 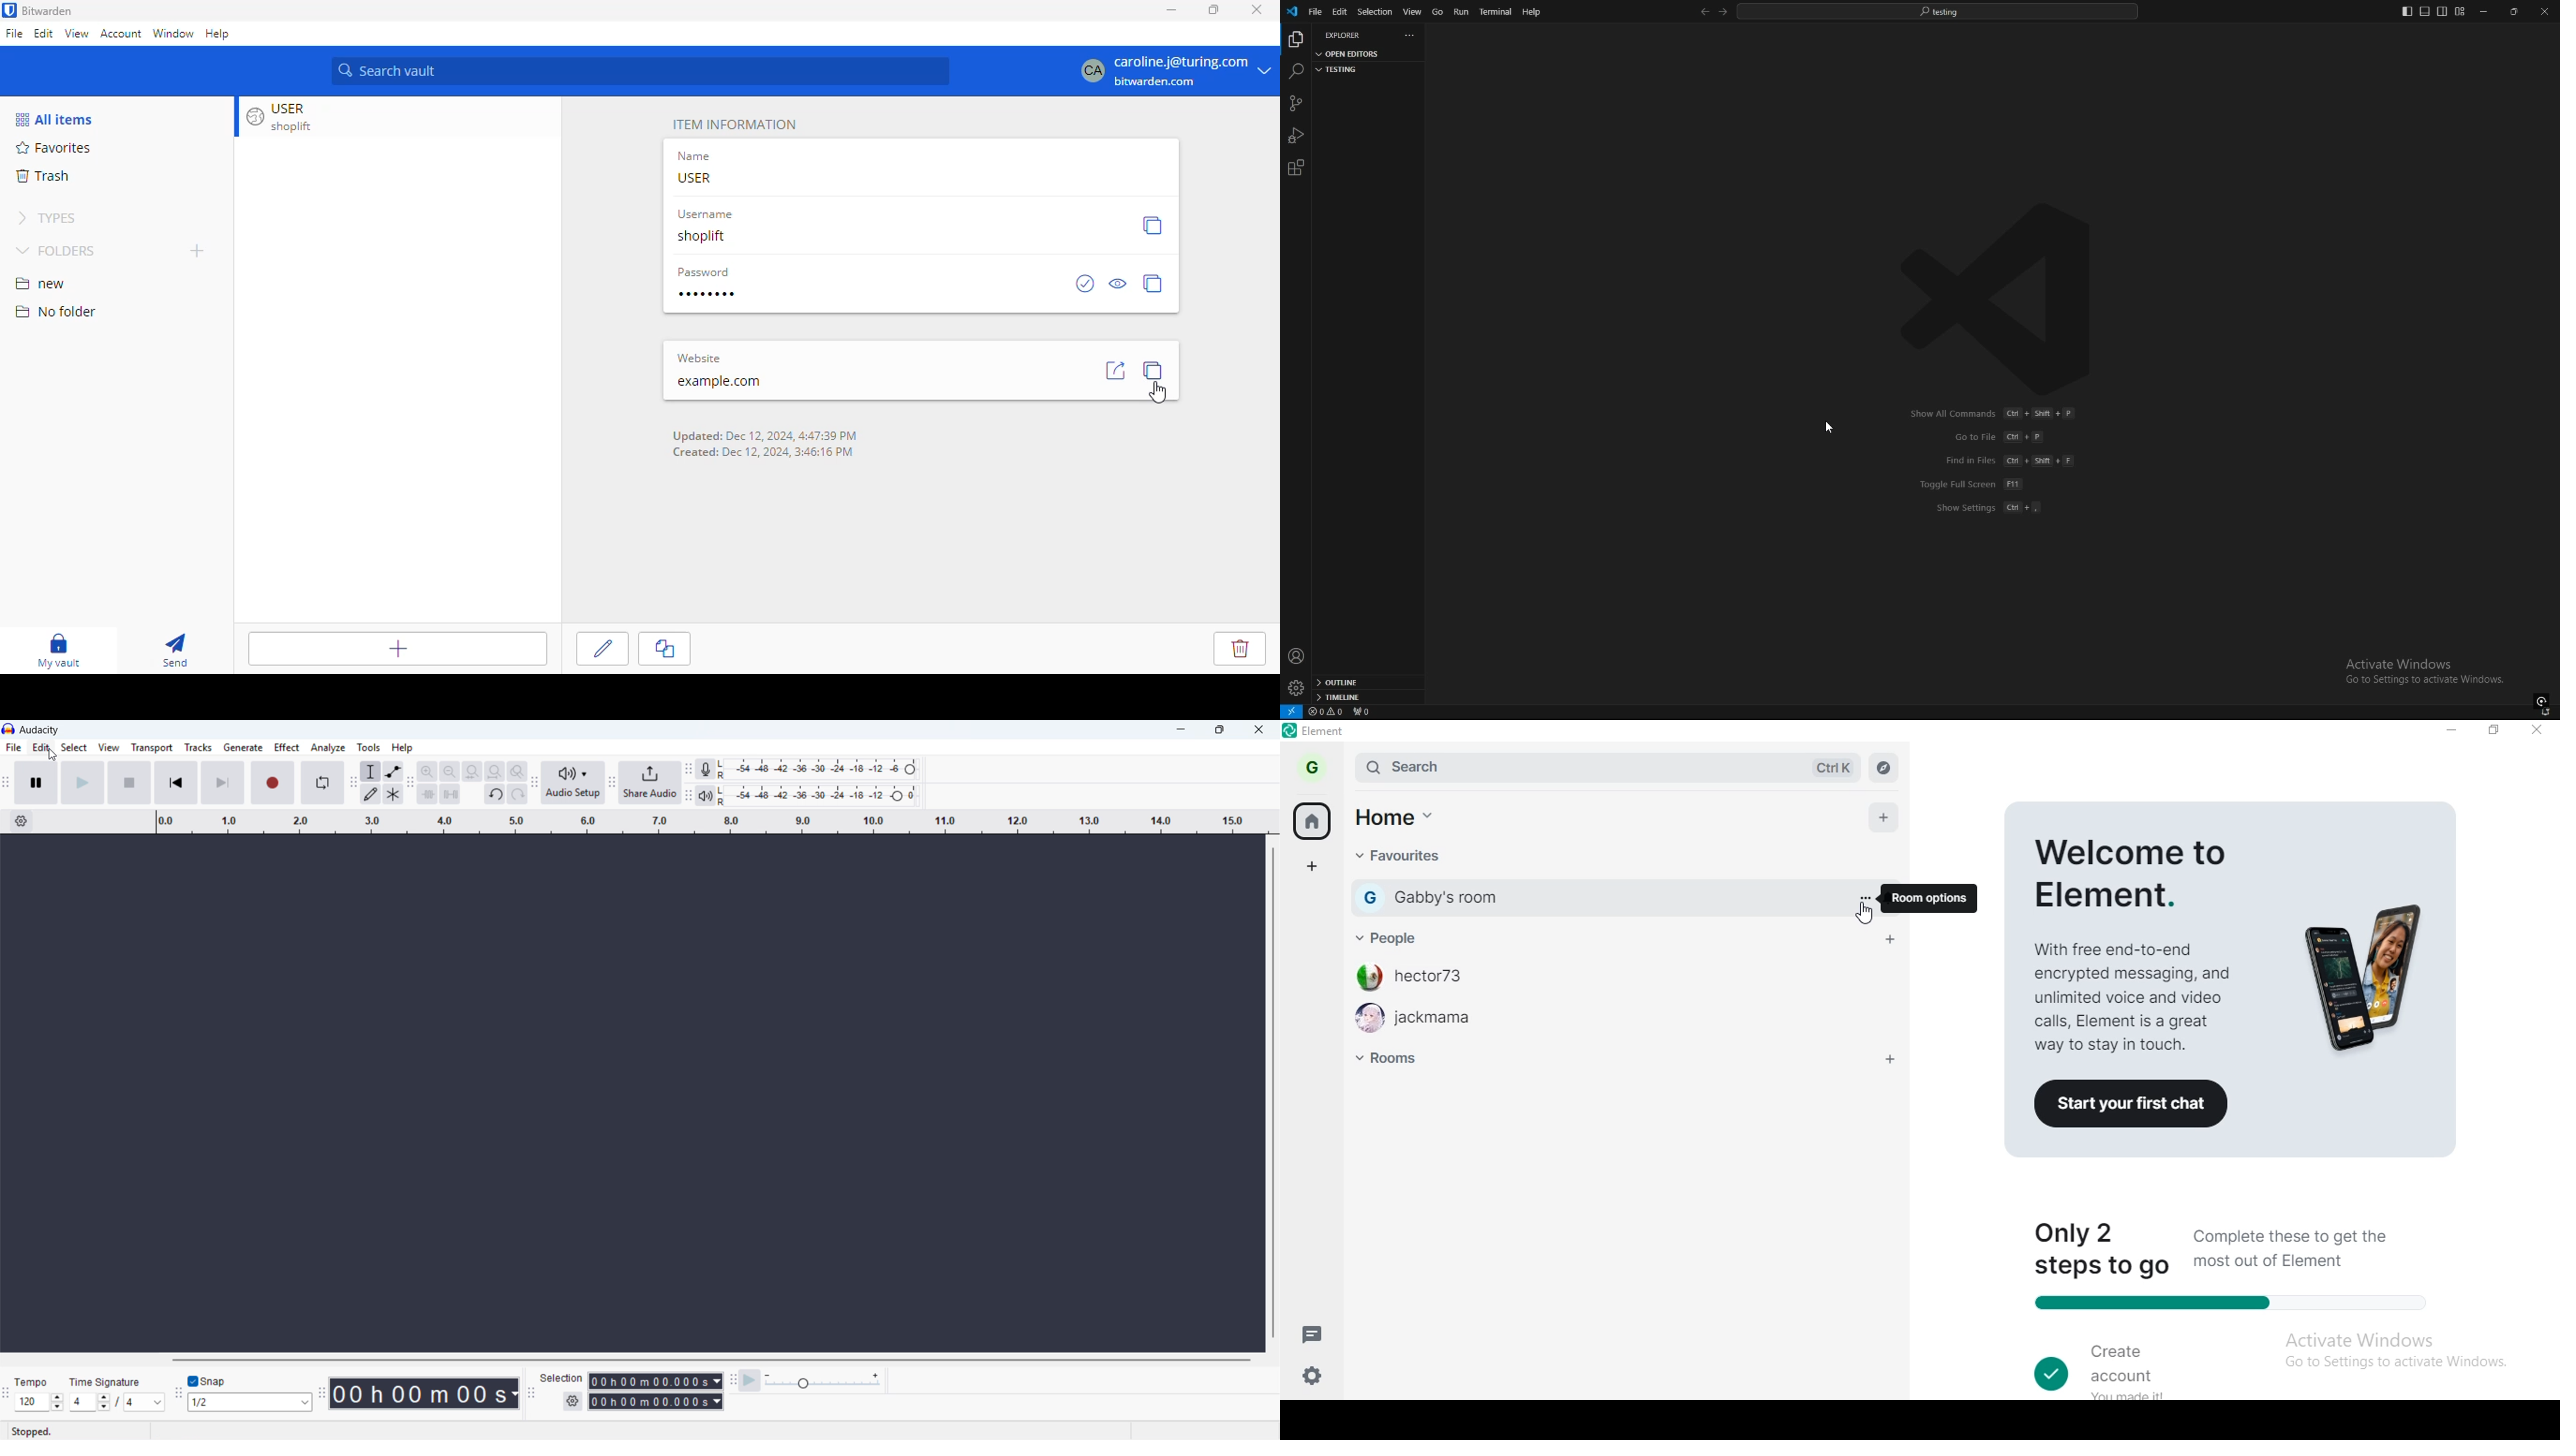 I want to click on set tempo, so click(x=39, y=1393).